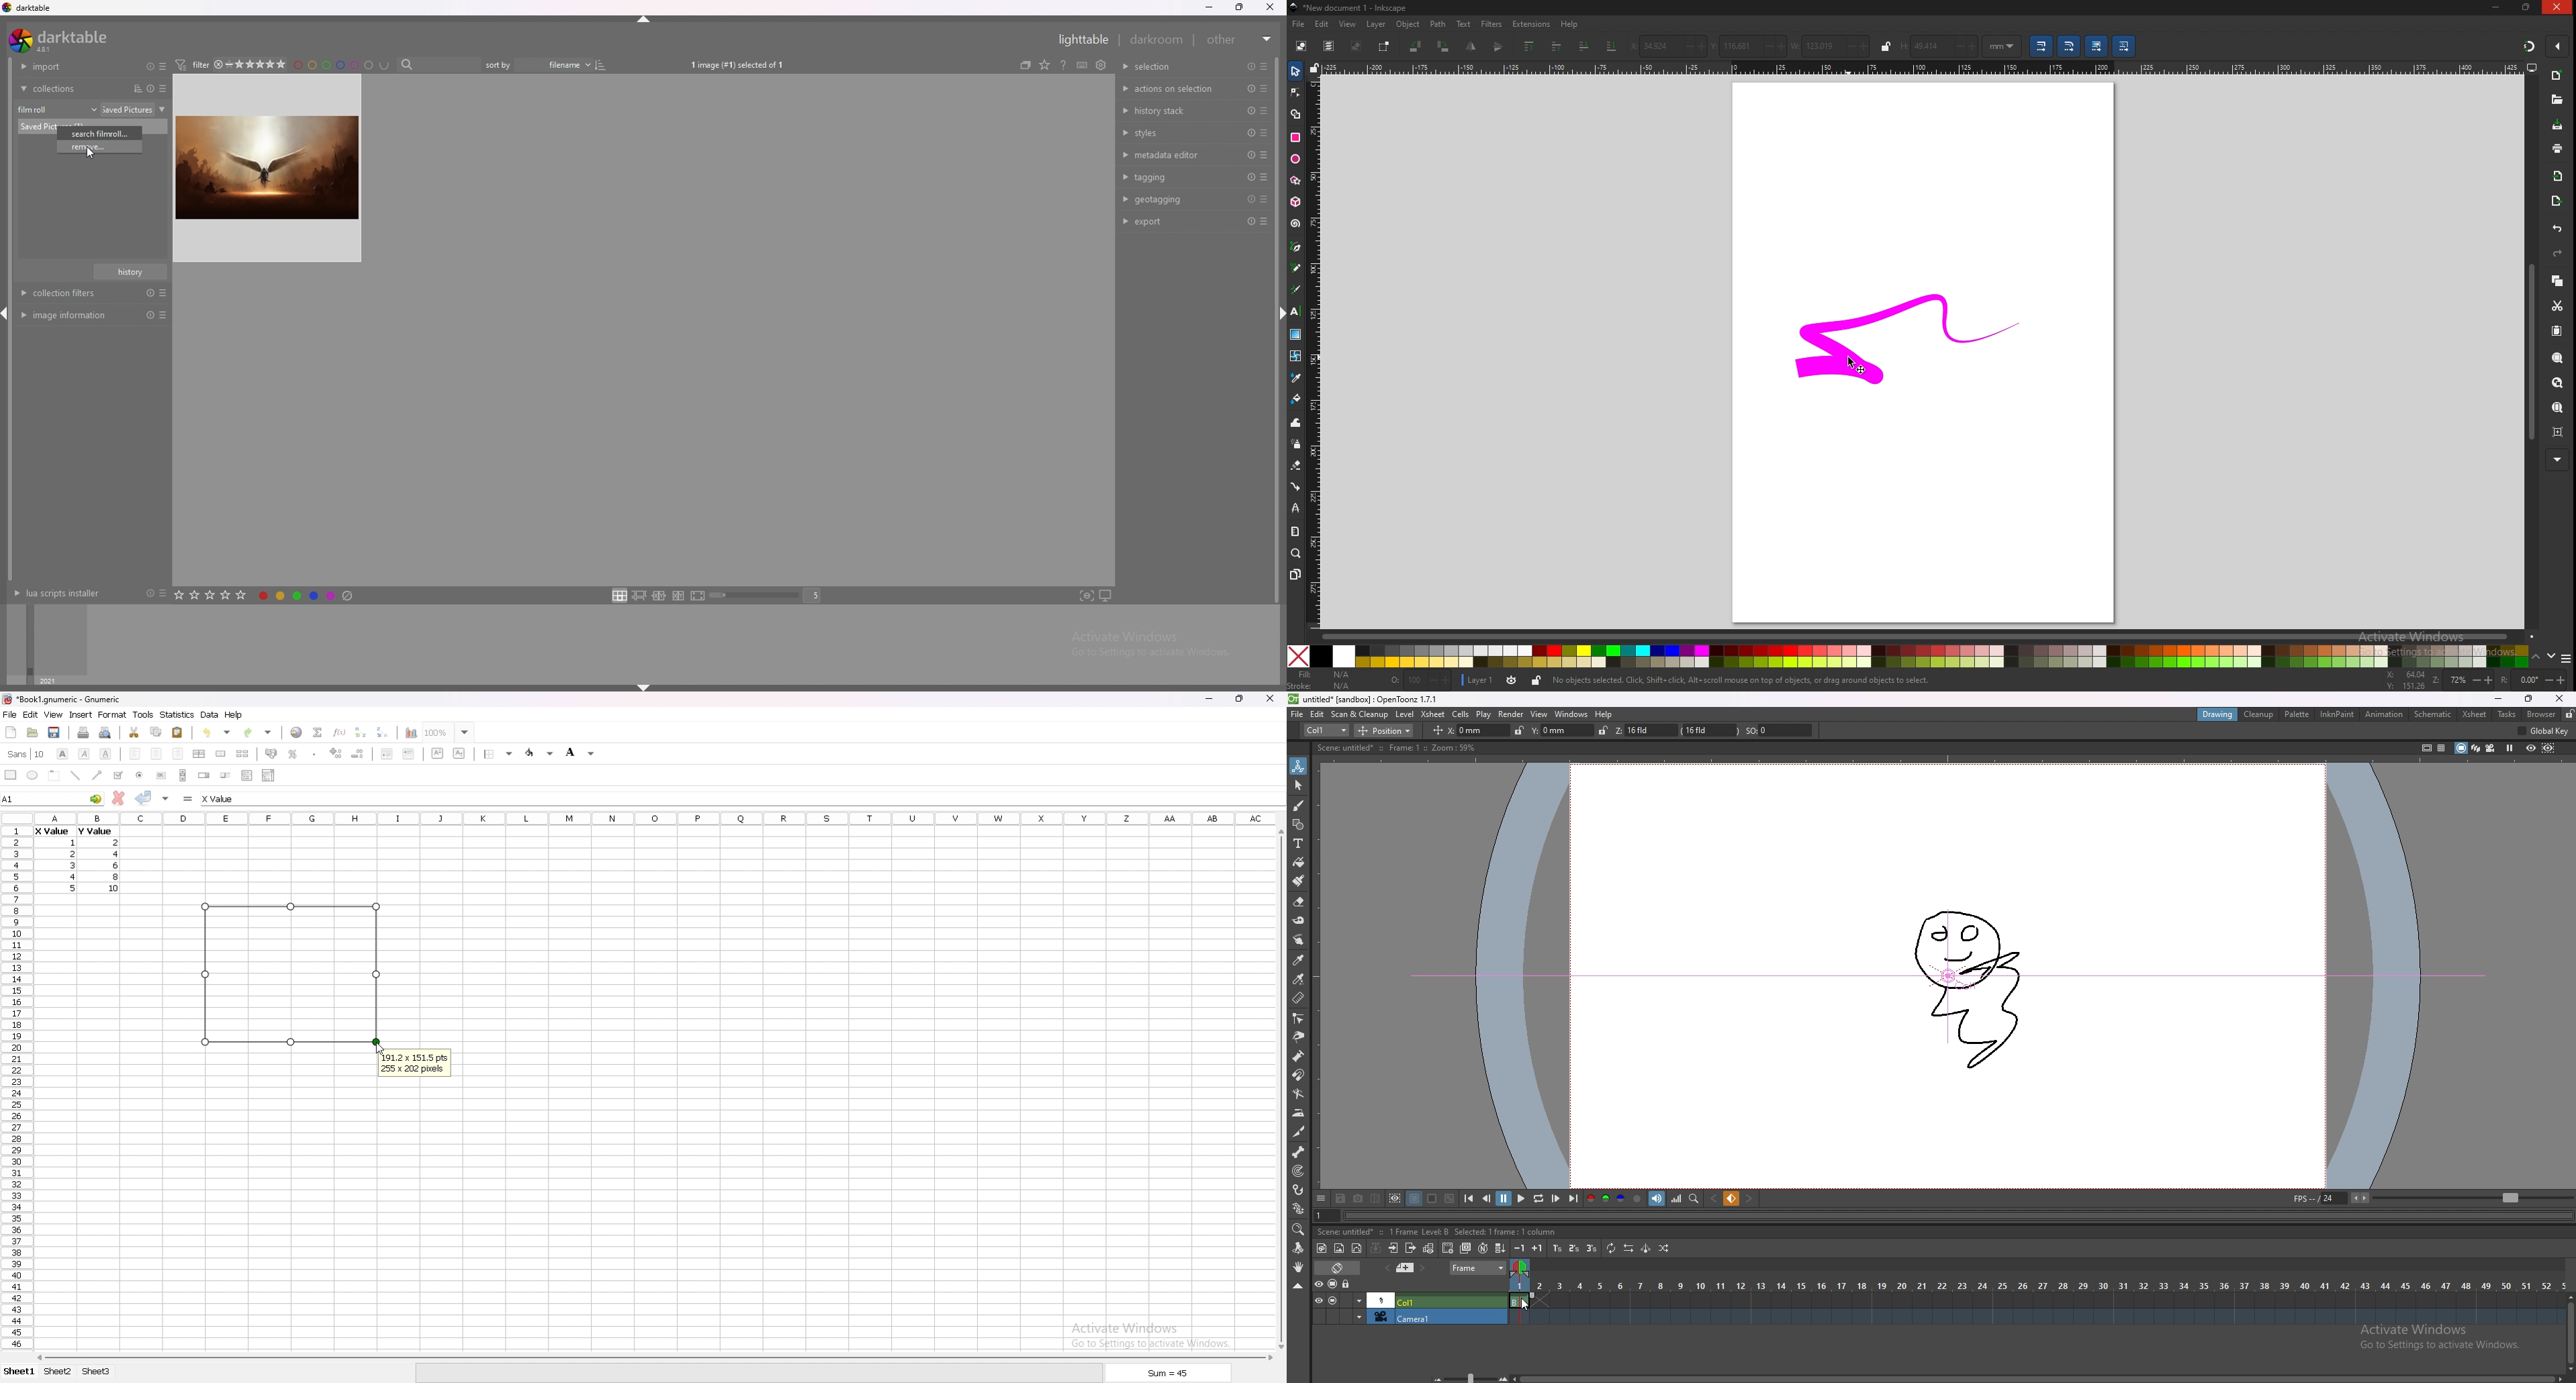 The width and height of the screenshot is (2576, 1400). Describe the element at coordinates (113, 714) in the screenshot. I see `format` at that location.